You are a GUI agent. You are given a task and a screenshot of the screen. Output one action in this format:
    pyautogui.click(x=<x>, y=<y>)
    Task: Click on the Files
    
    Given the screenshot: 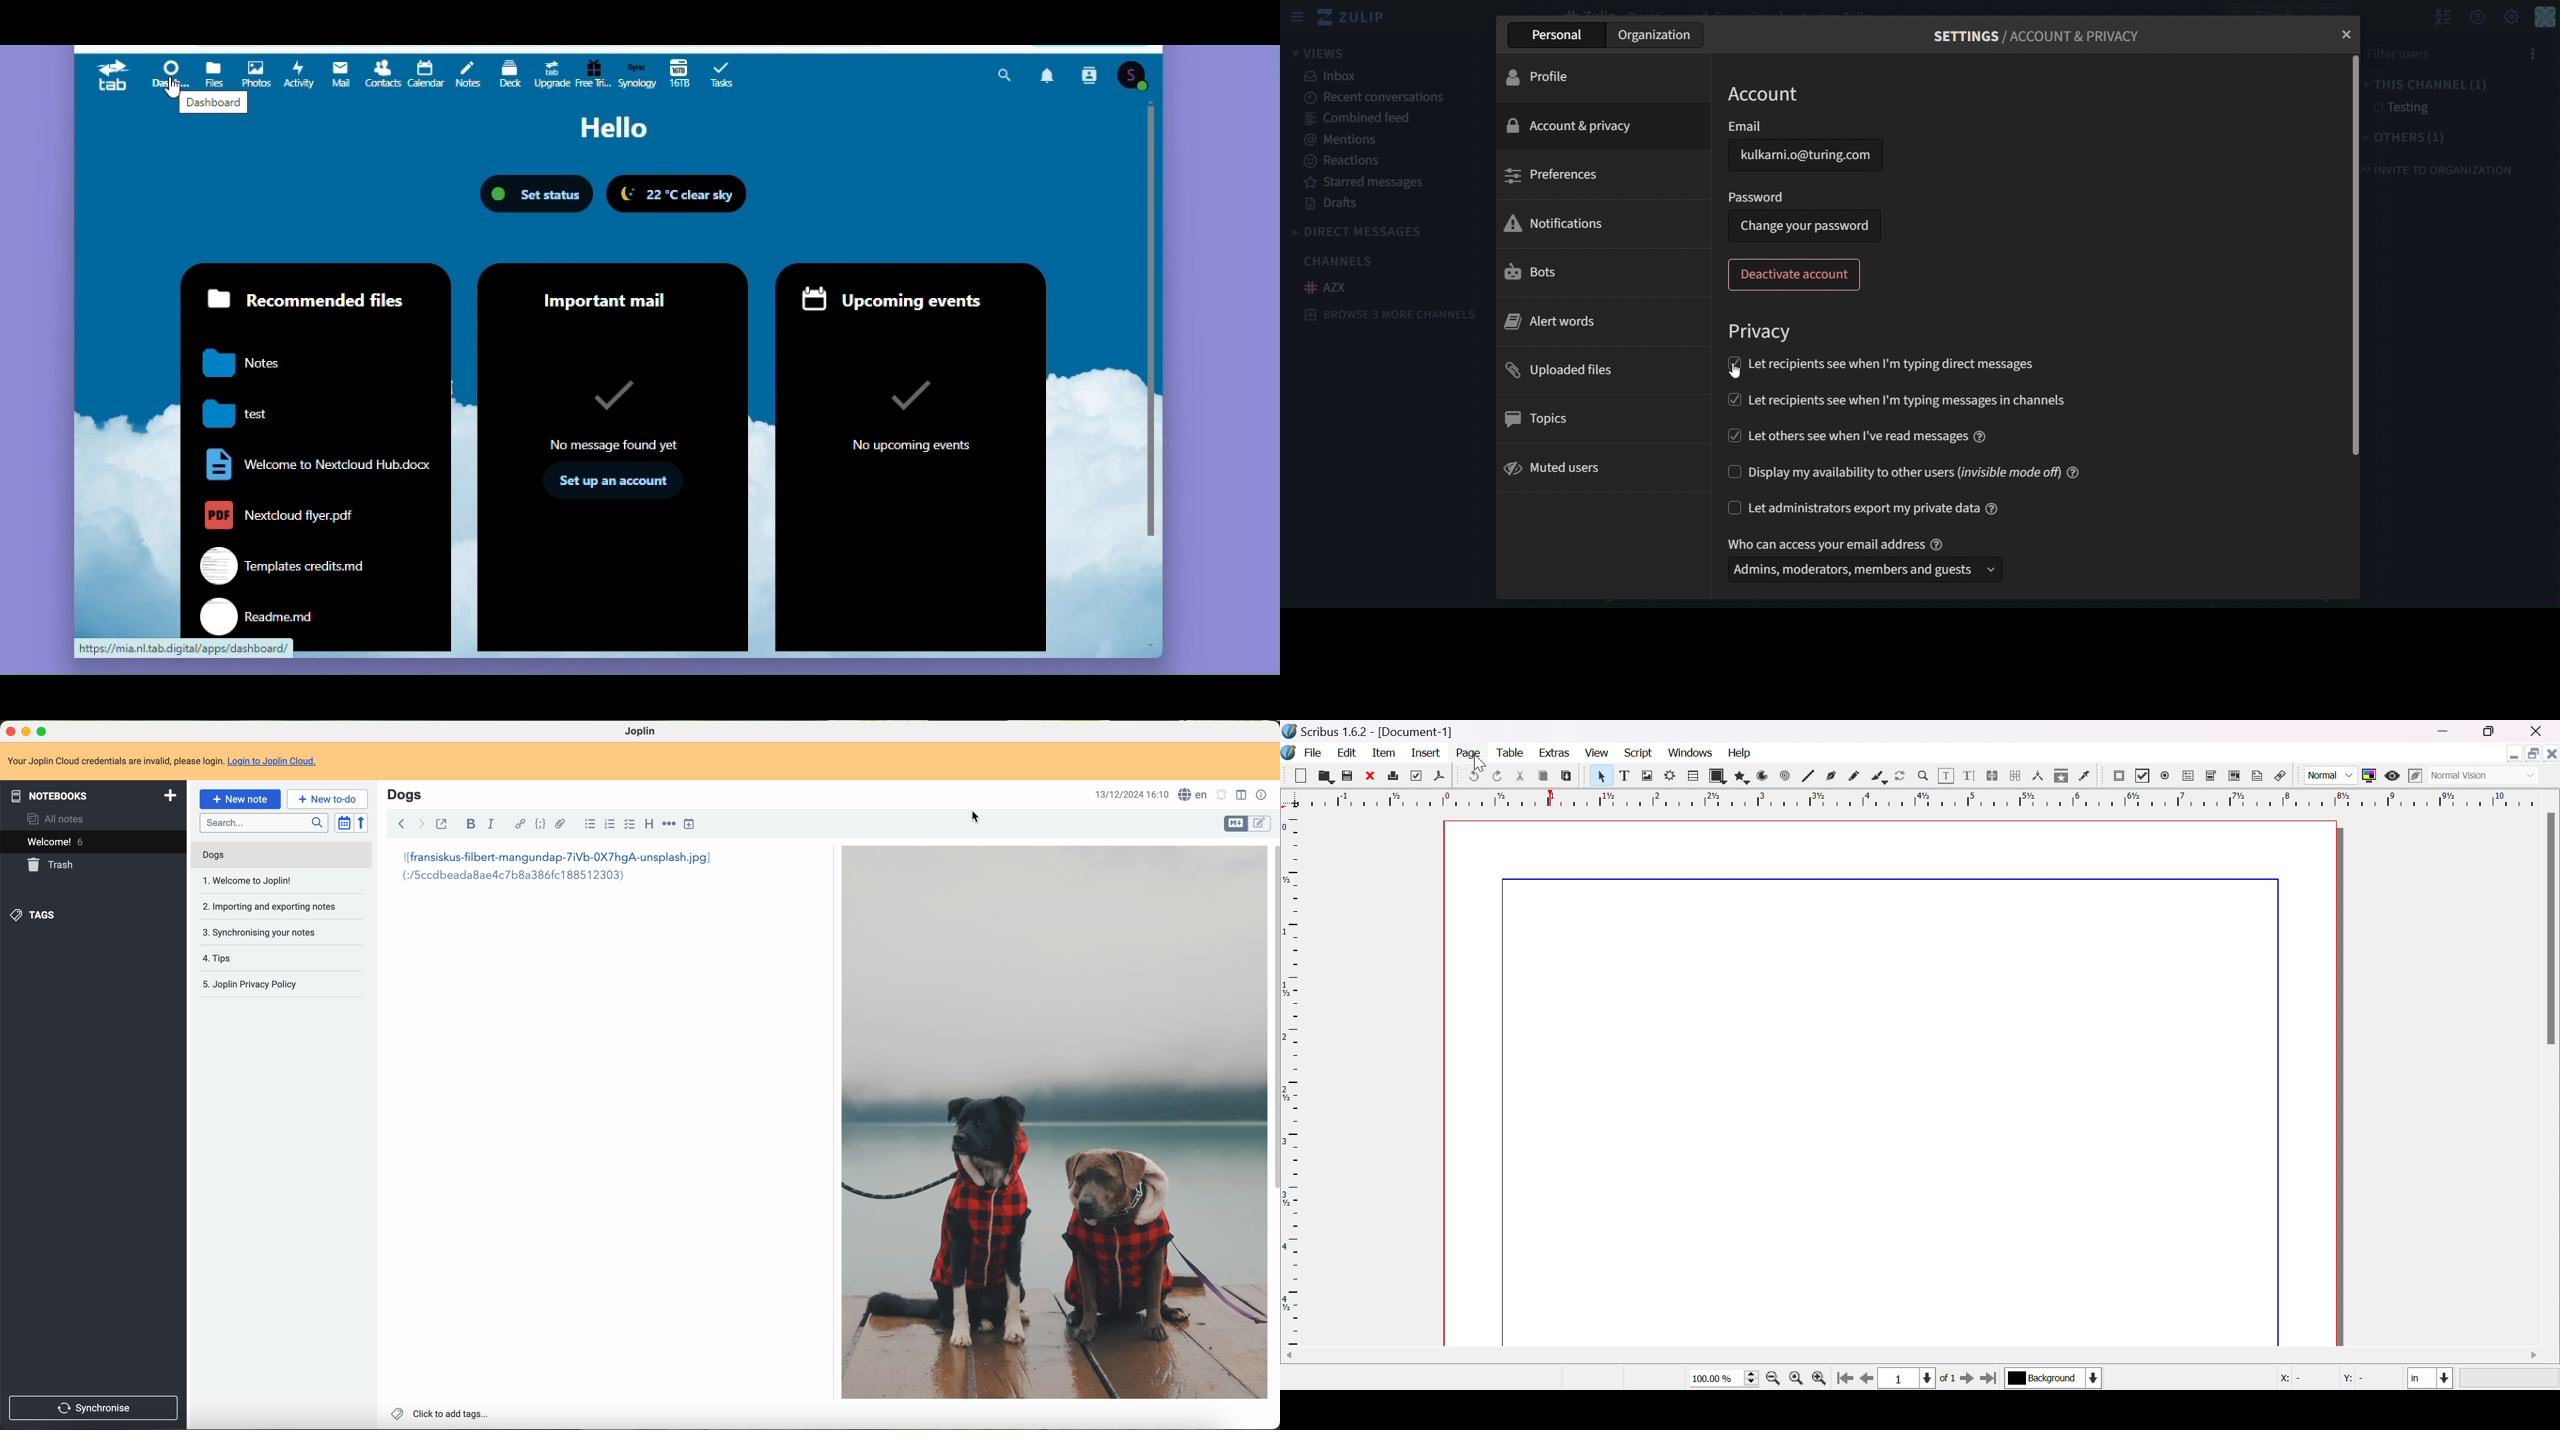 What is the action you would take?
    pyautogui.click(x=215, y=71)
    